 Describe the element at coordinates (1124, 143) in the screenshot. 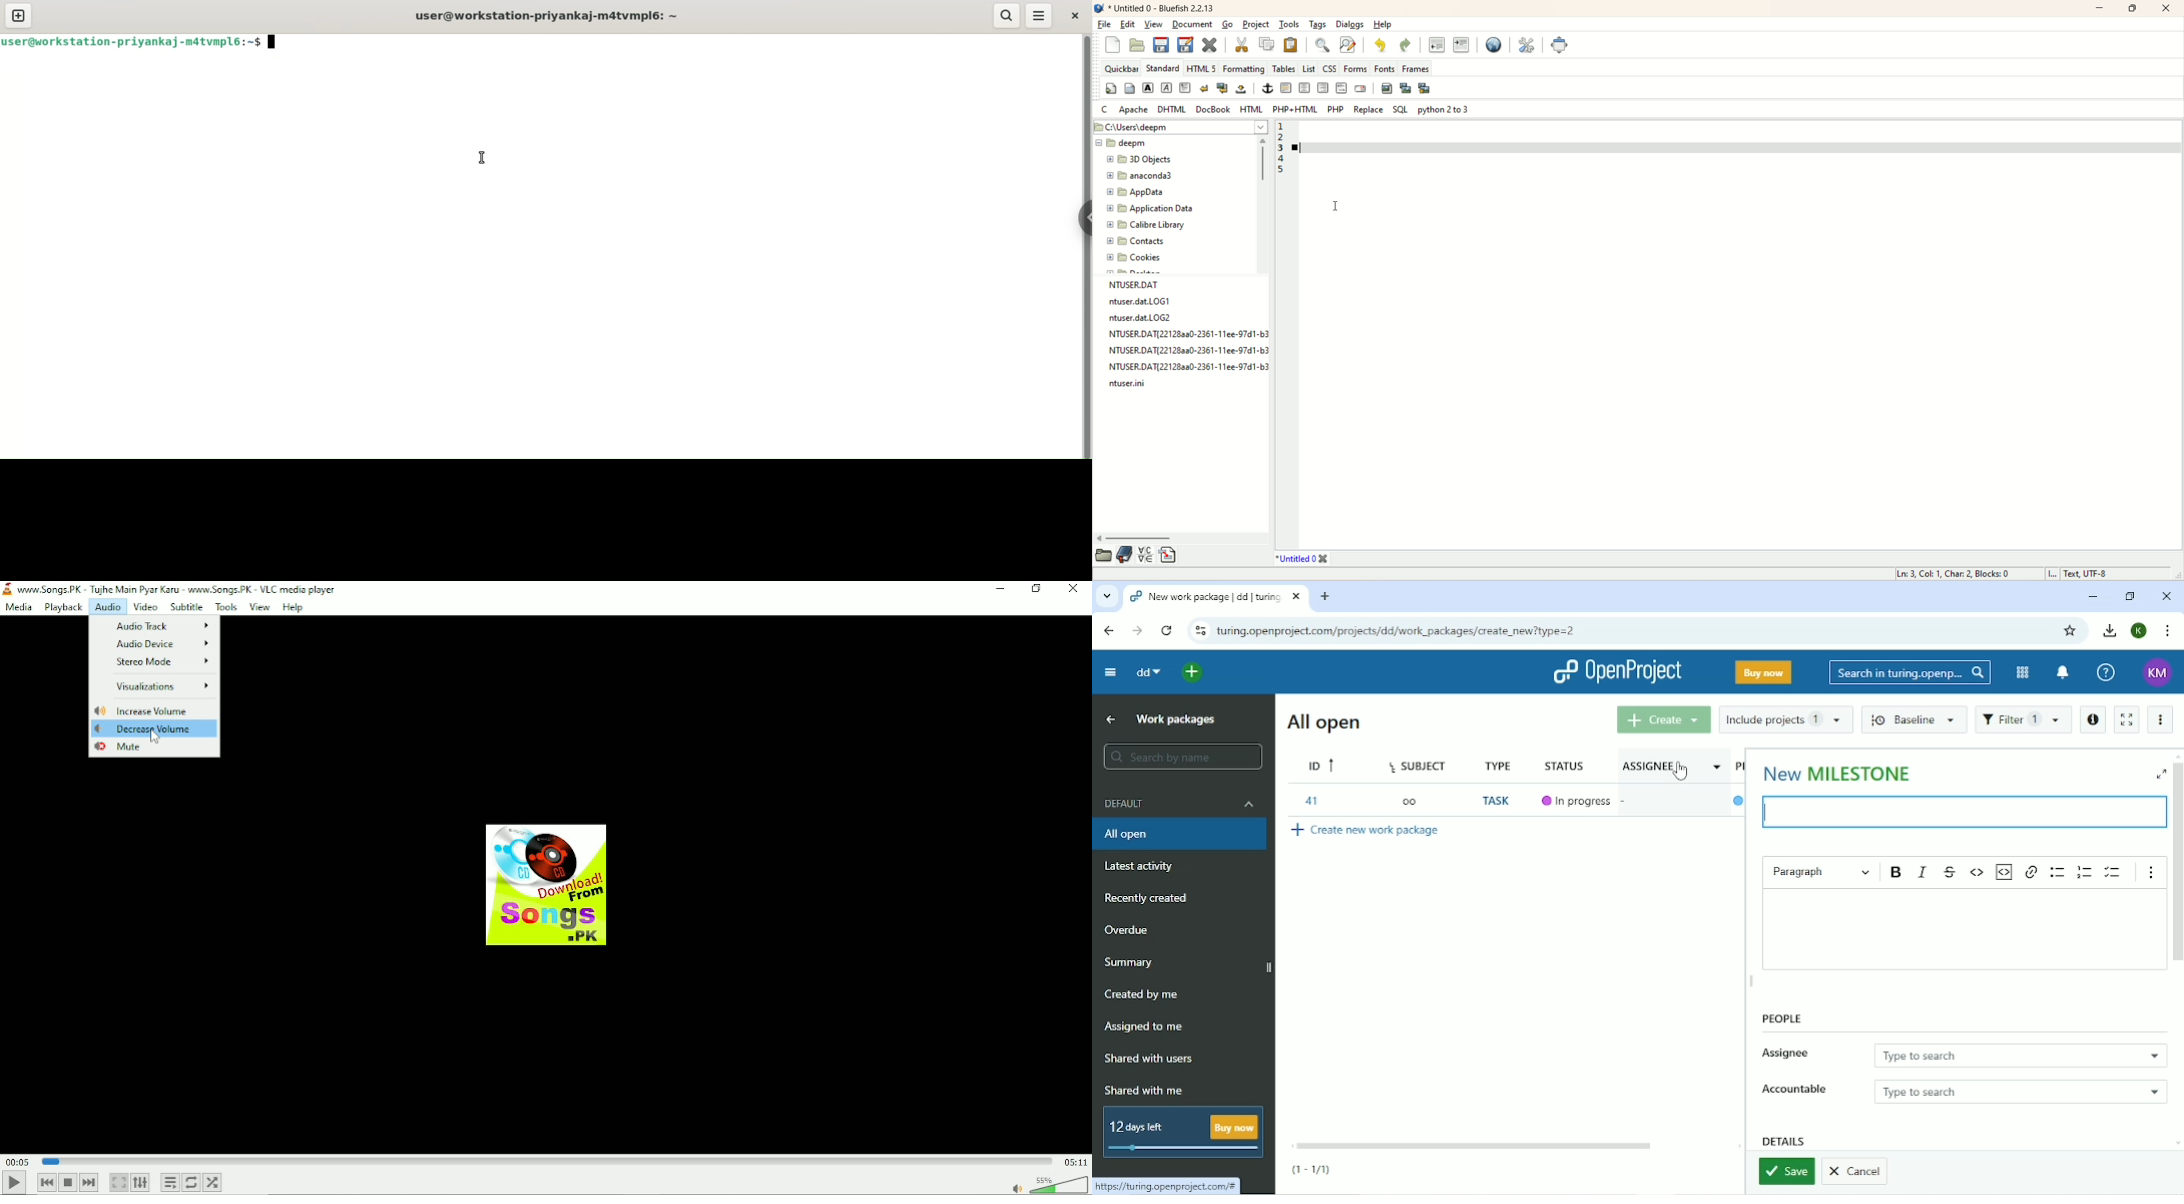

I see `deepm` at that location.